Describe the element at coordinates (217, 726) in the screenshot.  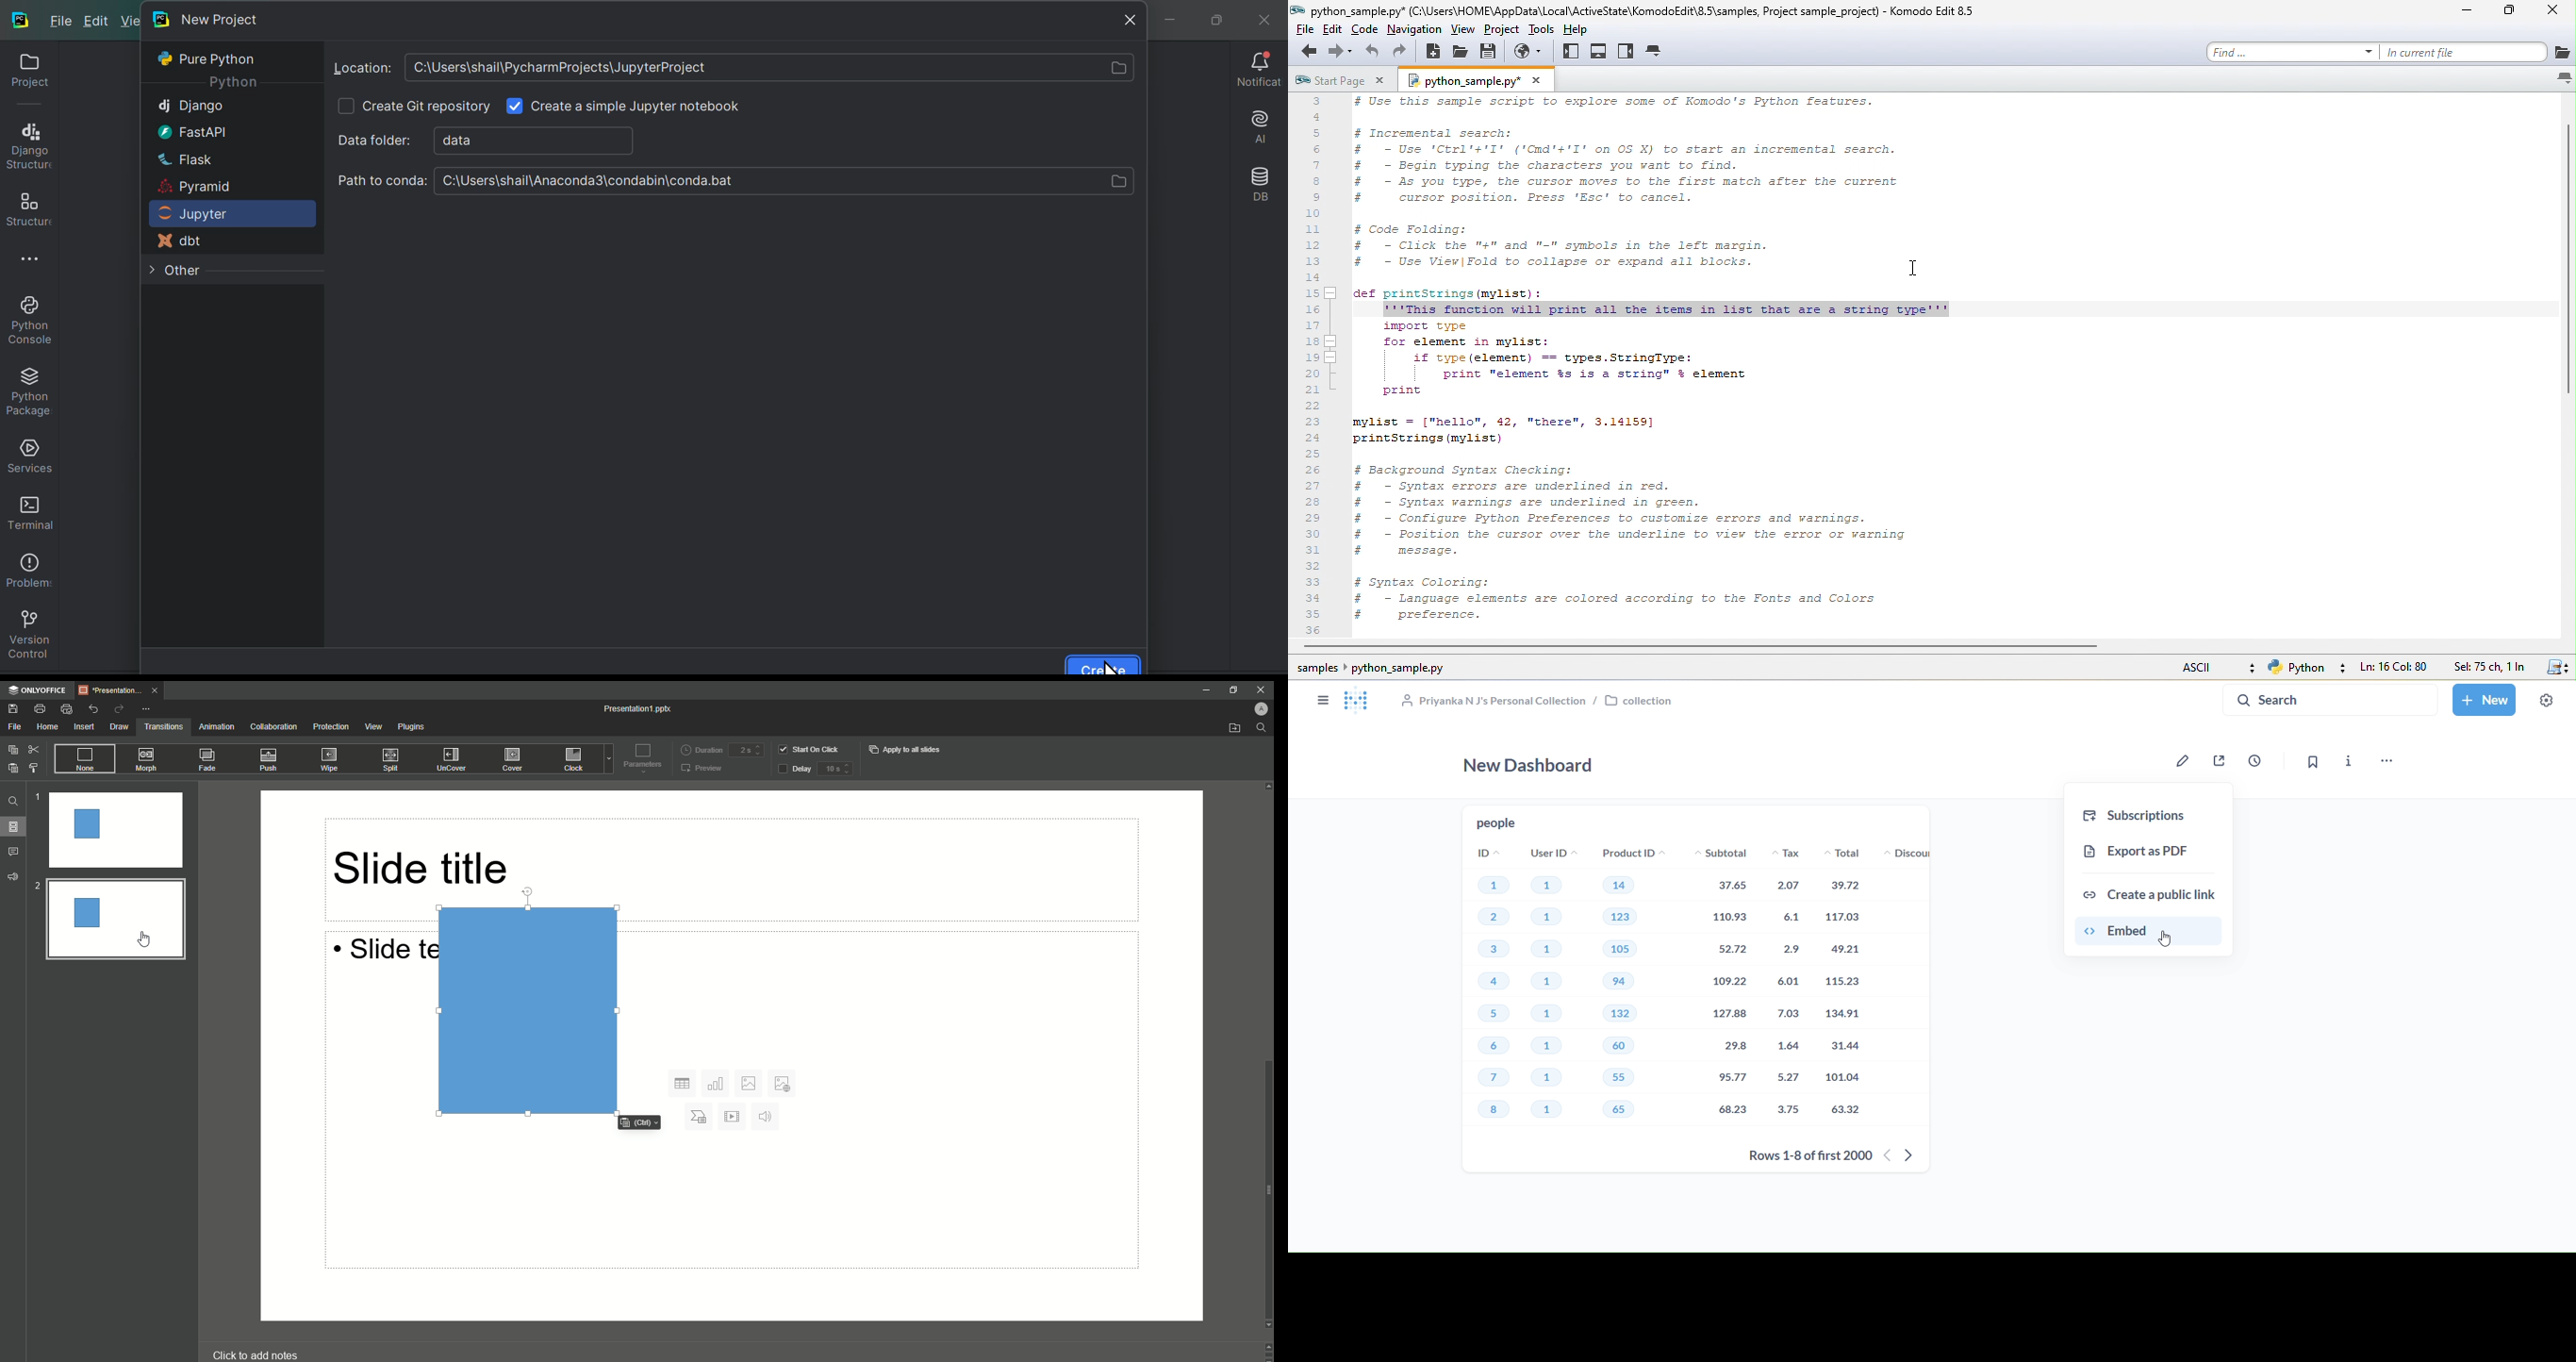
I see `Animation` at that location.